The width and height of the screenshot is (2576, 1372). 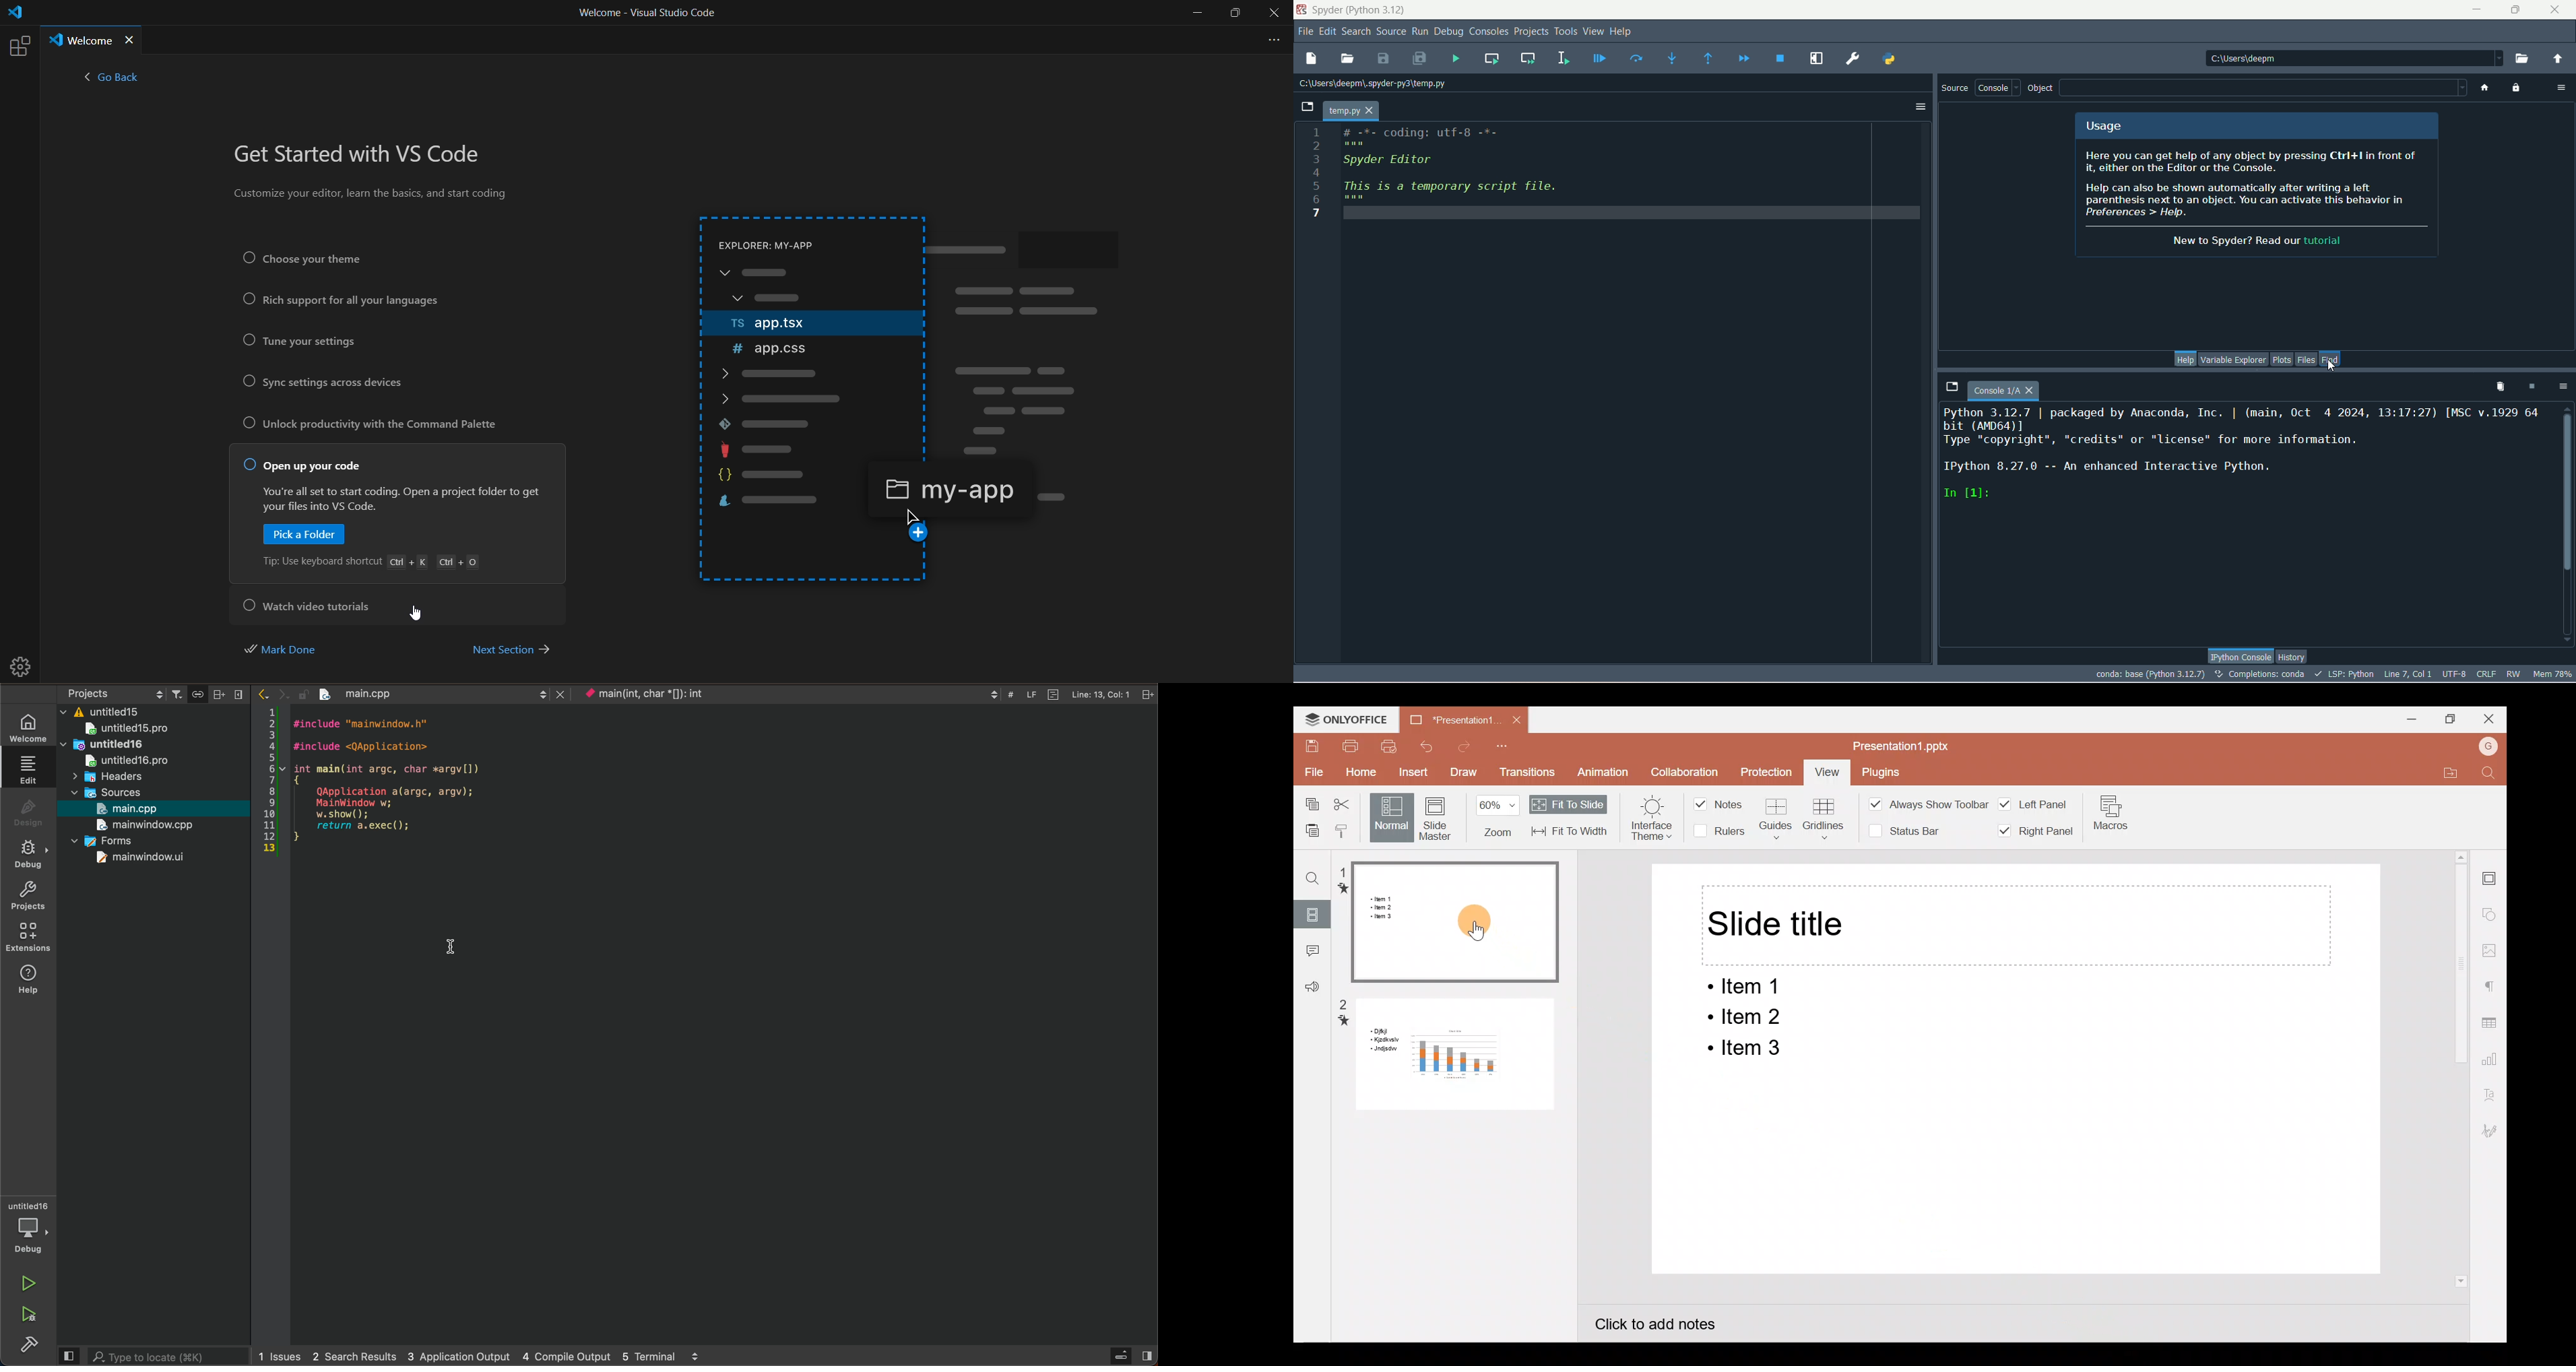 I want to click on blank space, so click(x=2264, y=88).